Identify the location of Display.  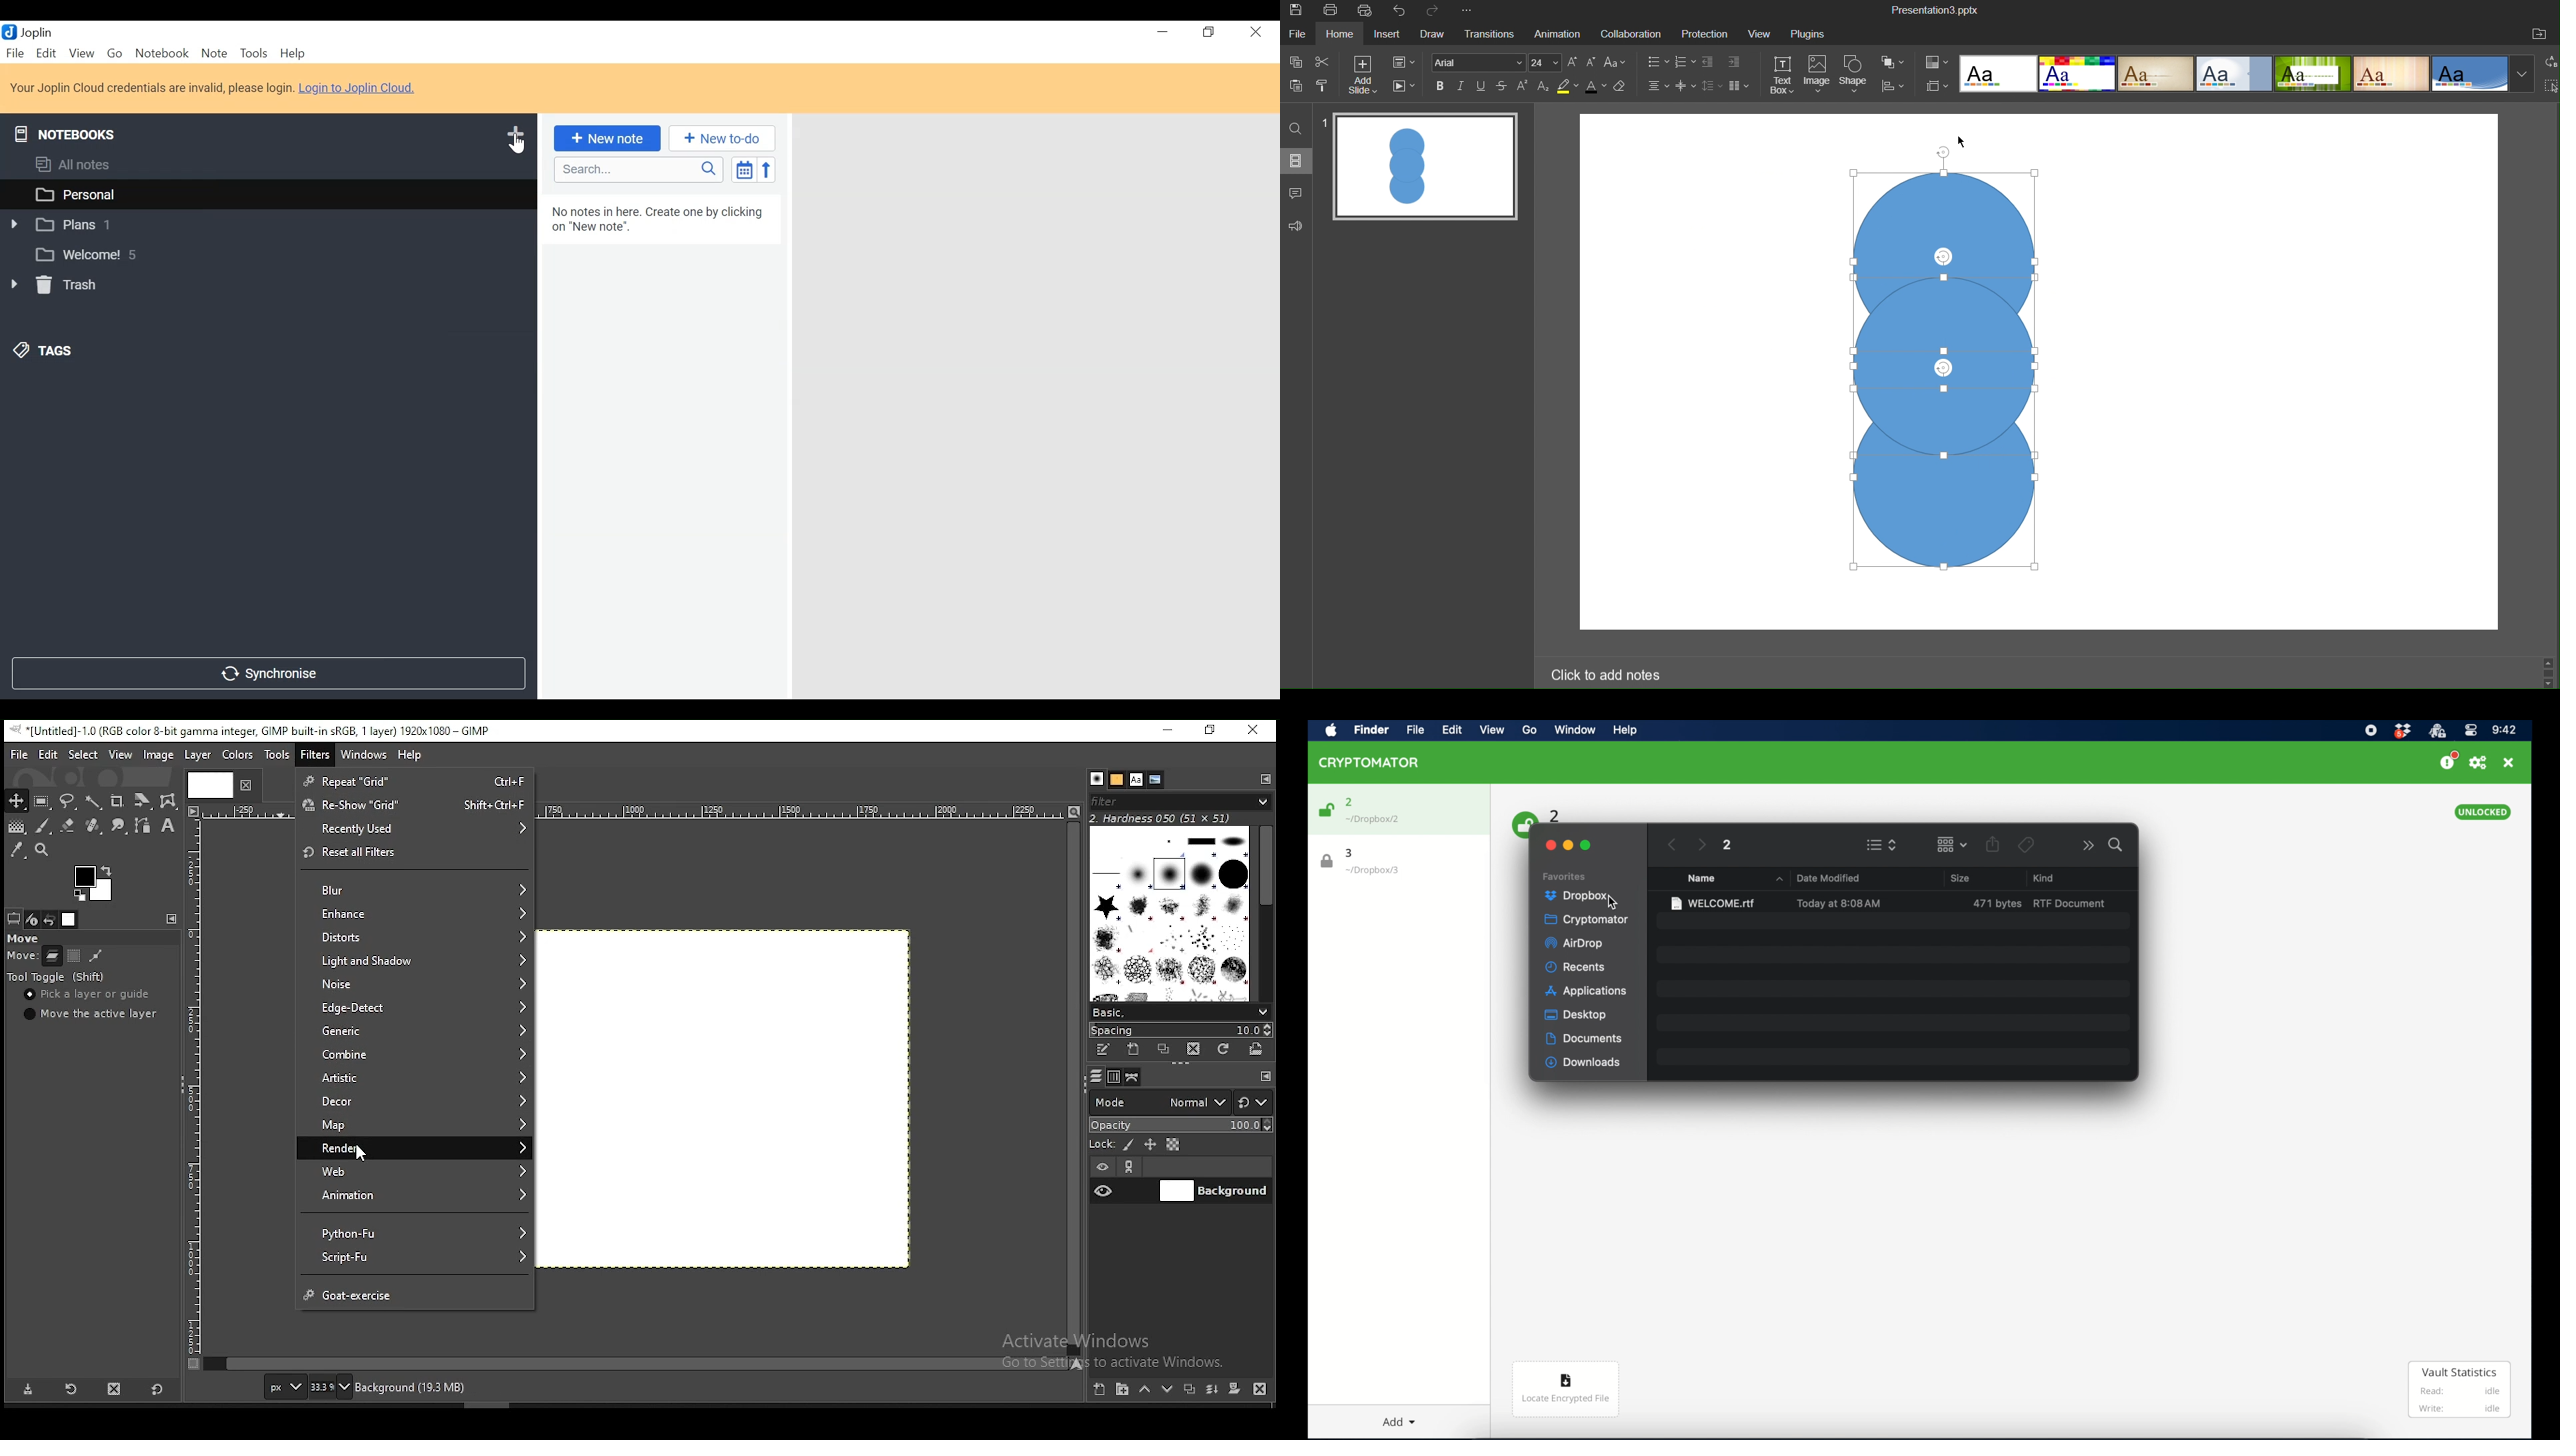
(1037, 403).